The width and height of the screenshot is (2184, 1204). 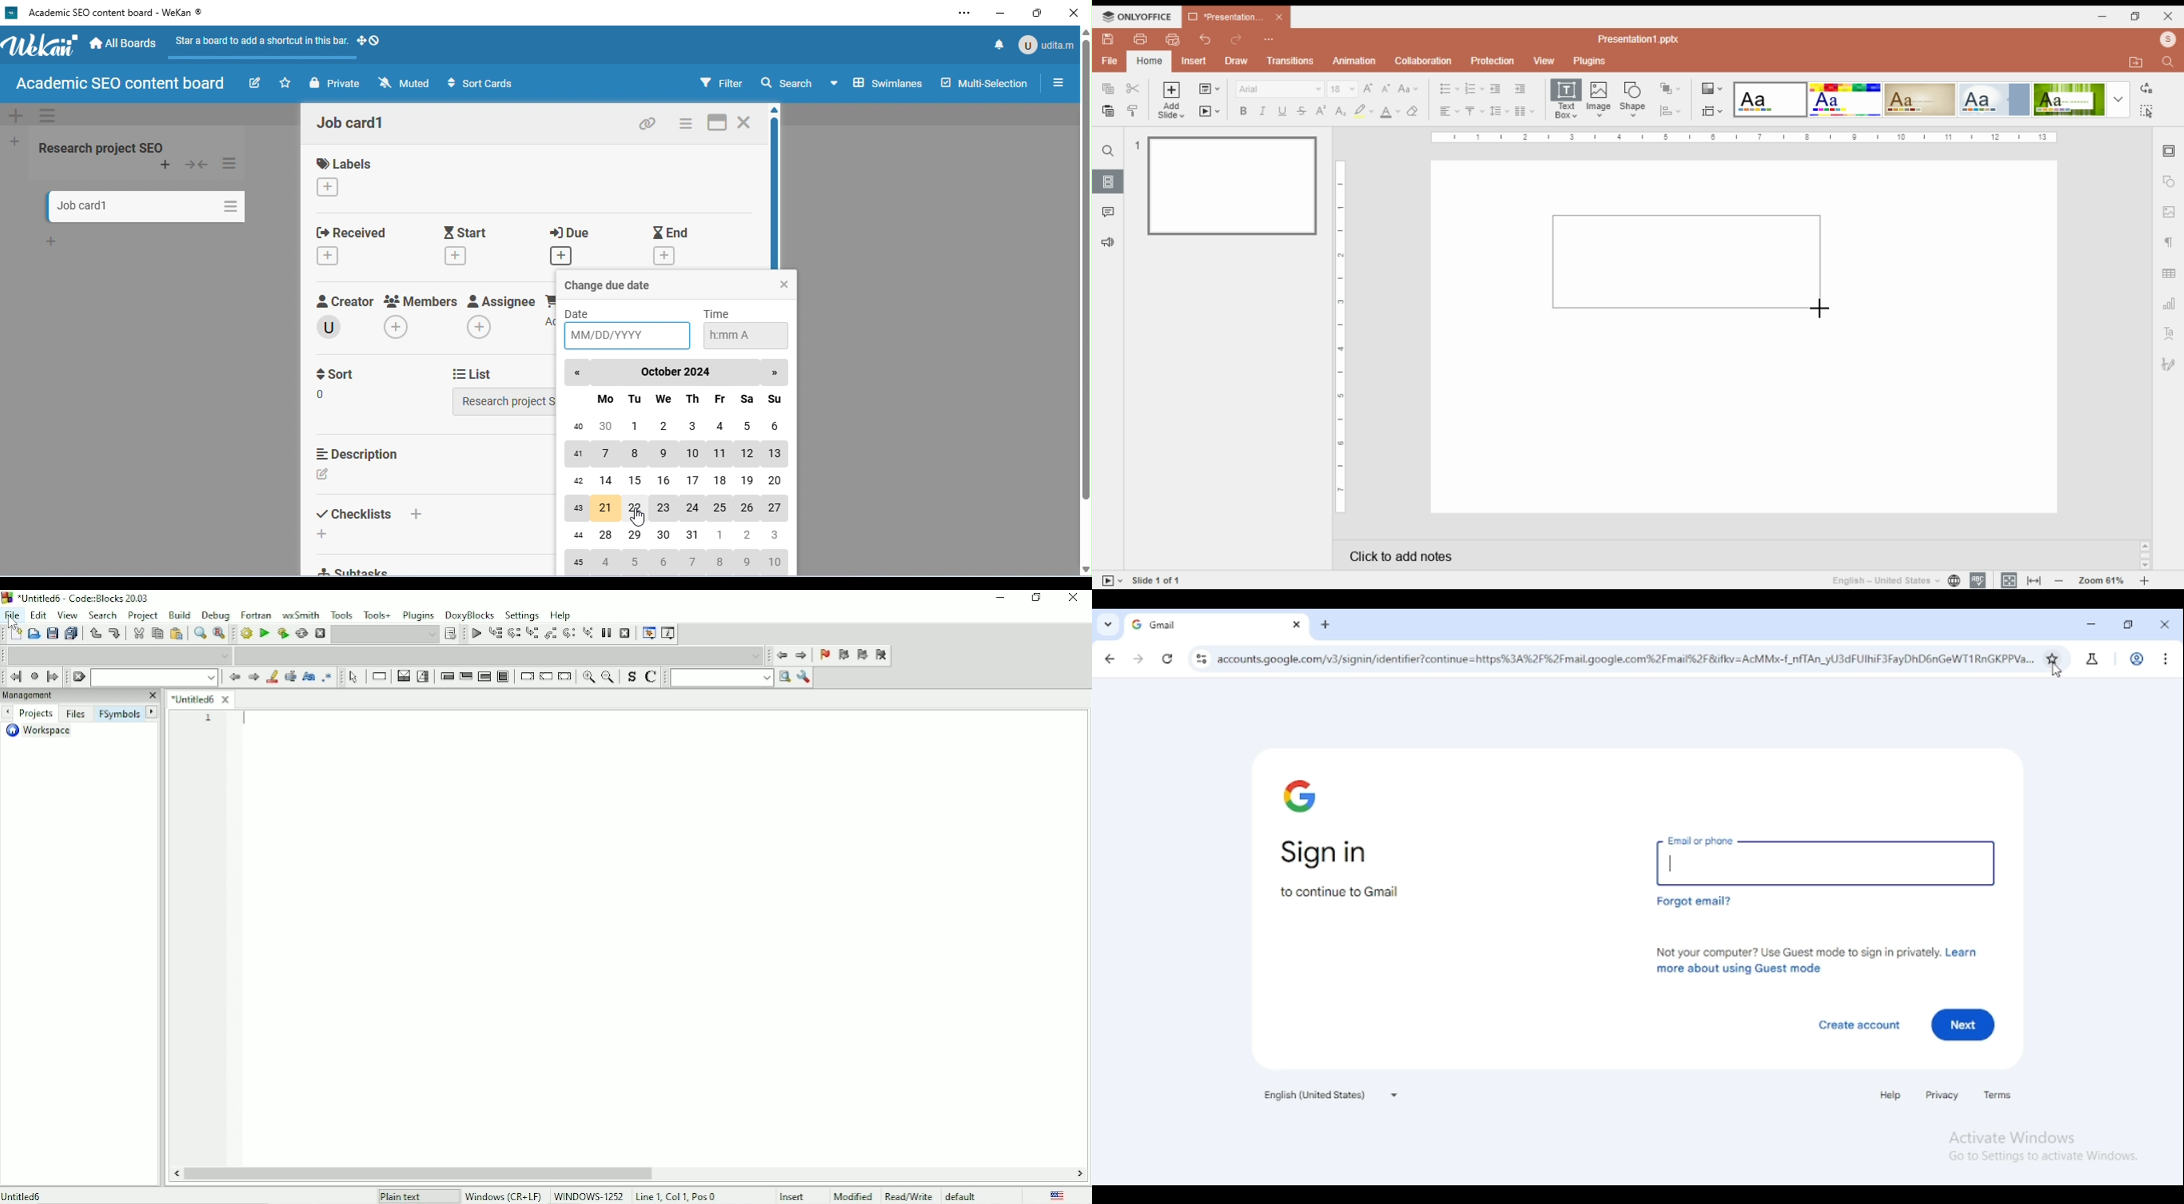 I want to click on Windows, so click(x=543, y=1195).